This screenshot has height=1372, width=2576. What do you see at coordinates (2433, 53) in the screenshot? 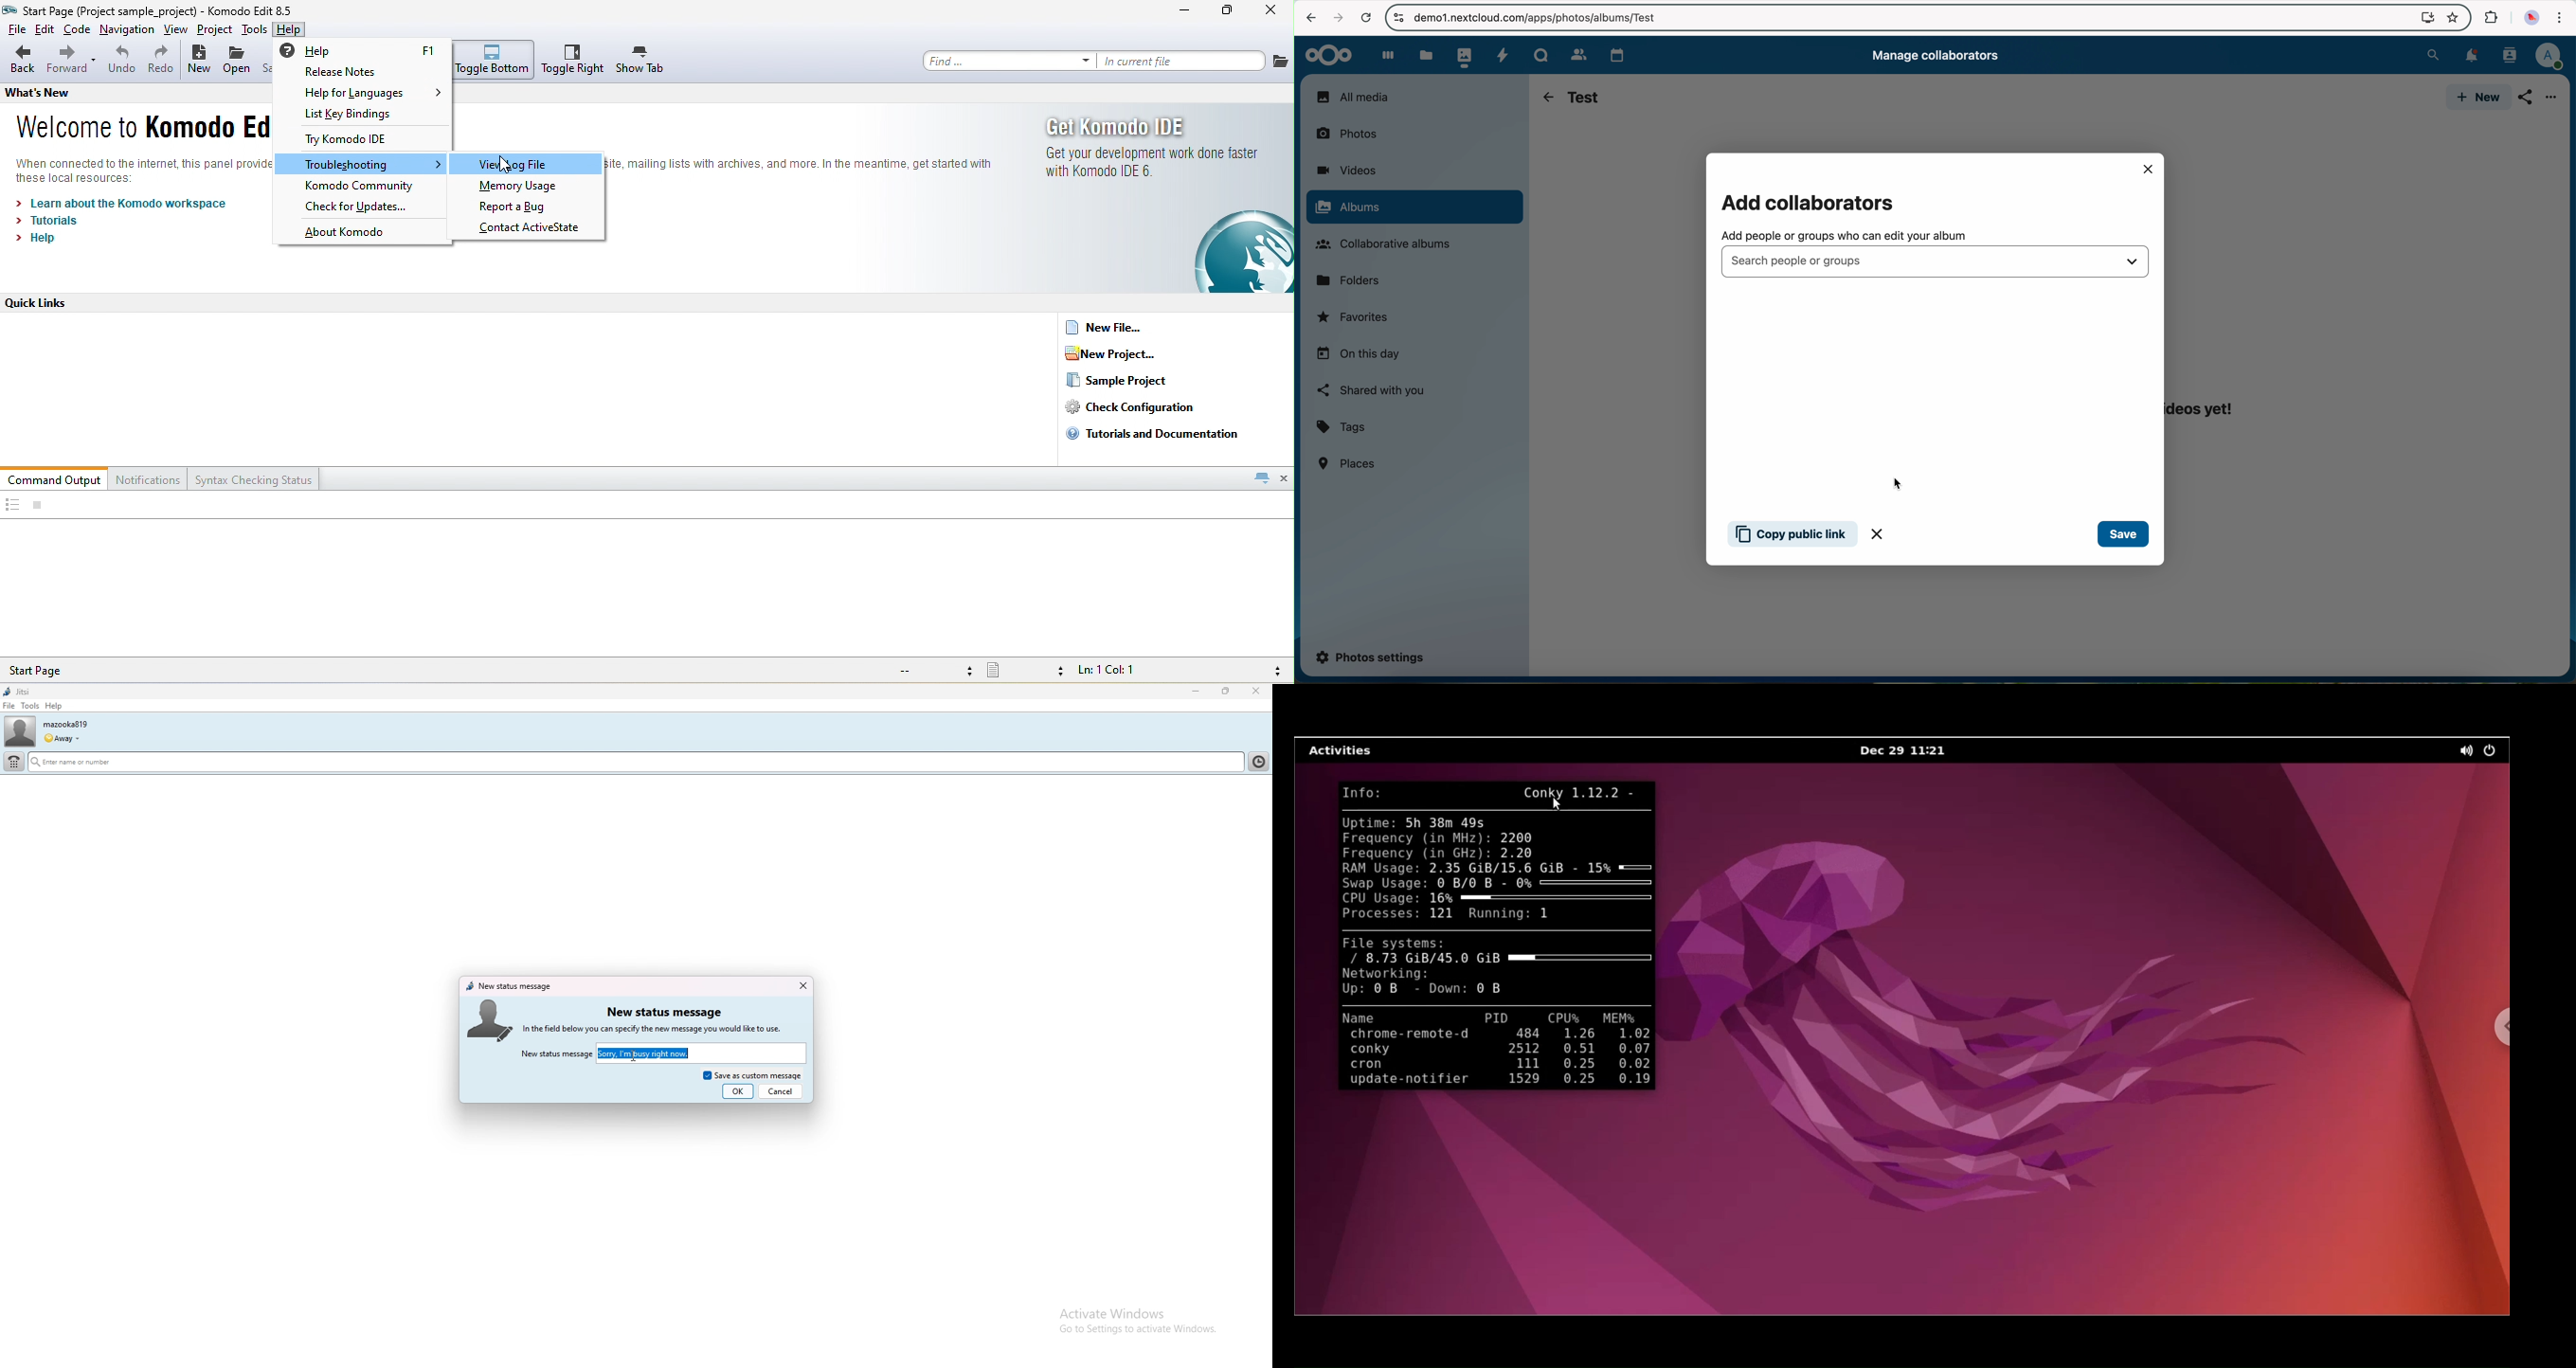
I see `search` at bounding box center [2433, 53].